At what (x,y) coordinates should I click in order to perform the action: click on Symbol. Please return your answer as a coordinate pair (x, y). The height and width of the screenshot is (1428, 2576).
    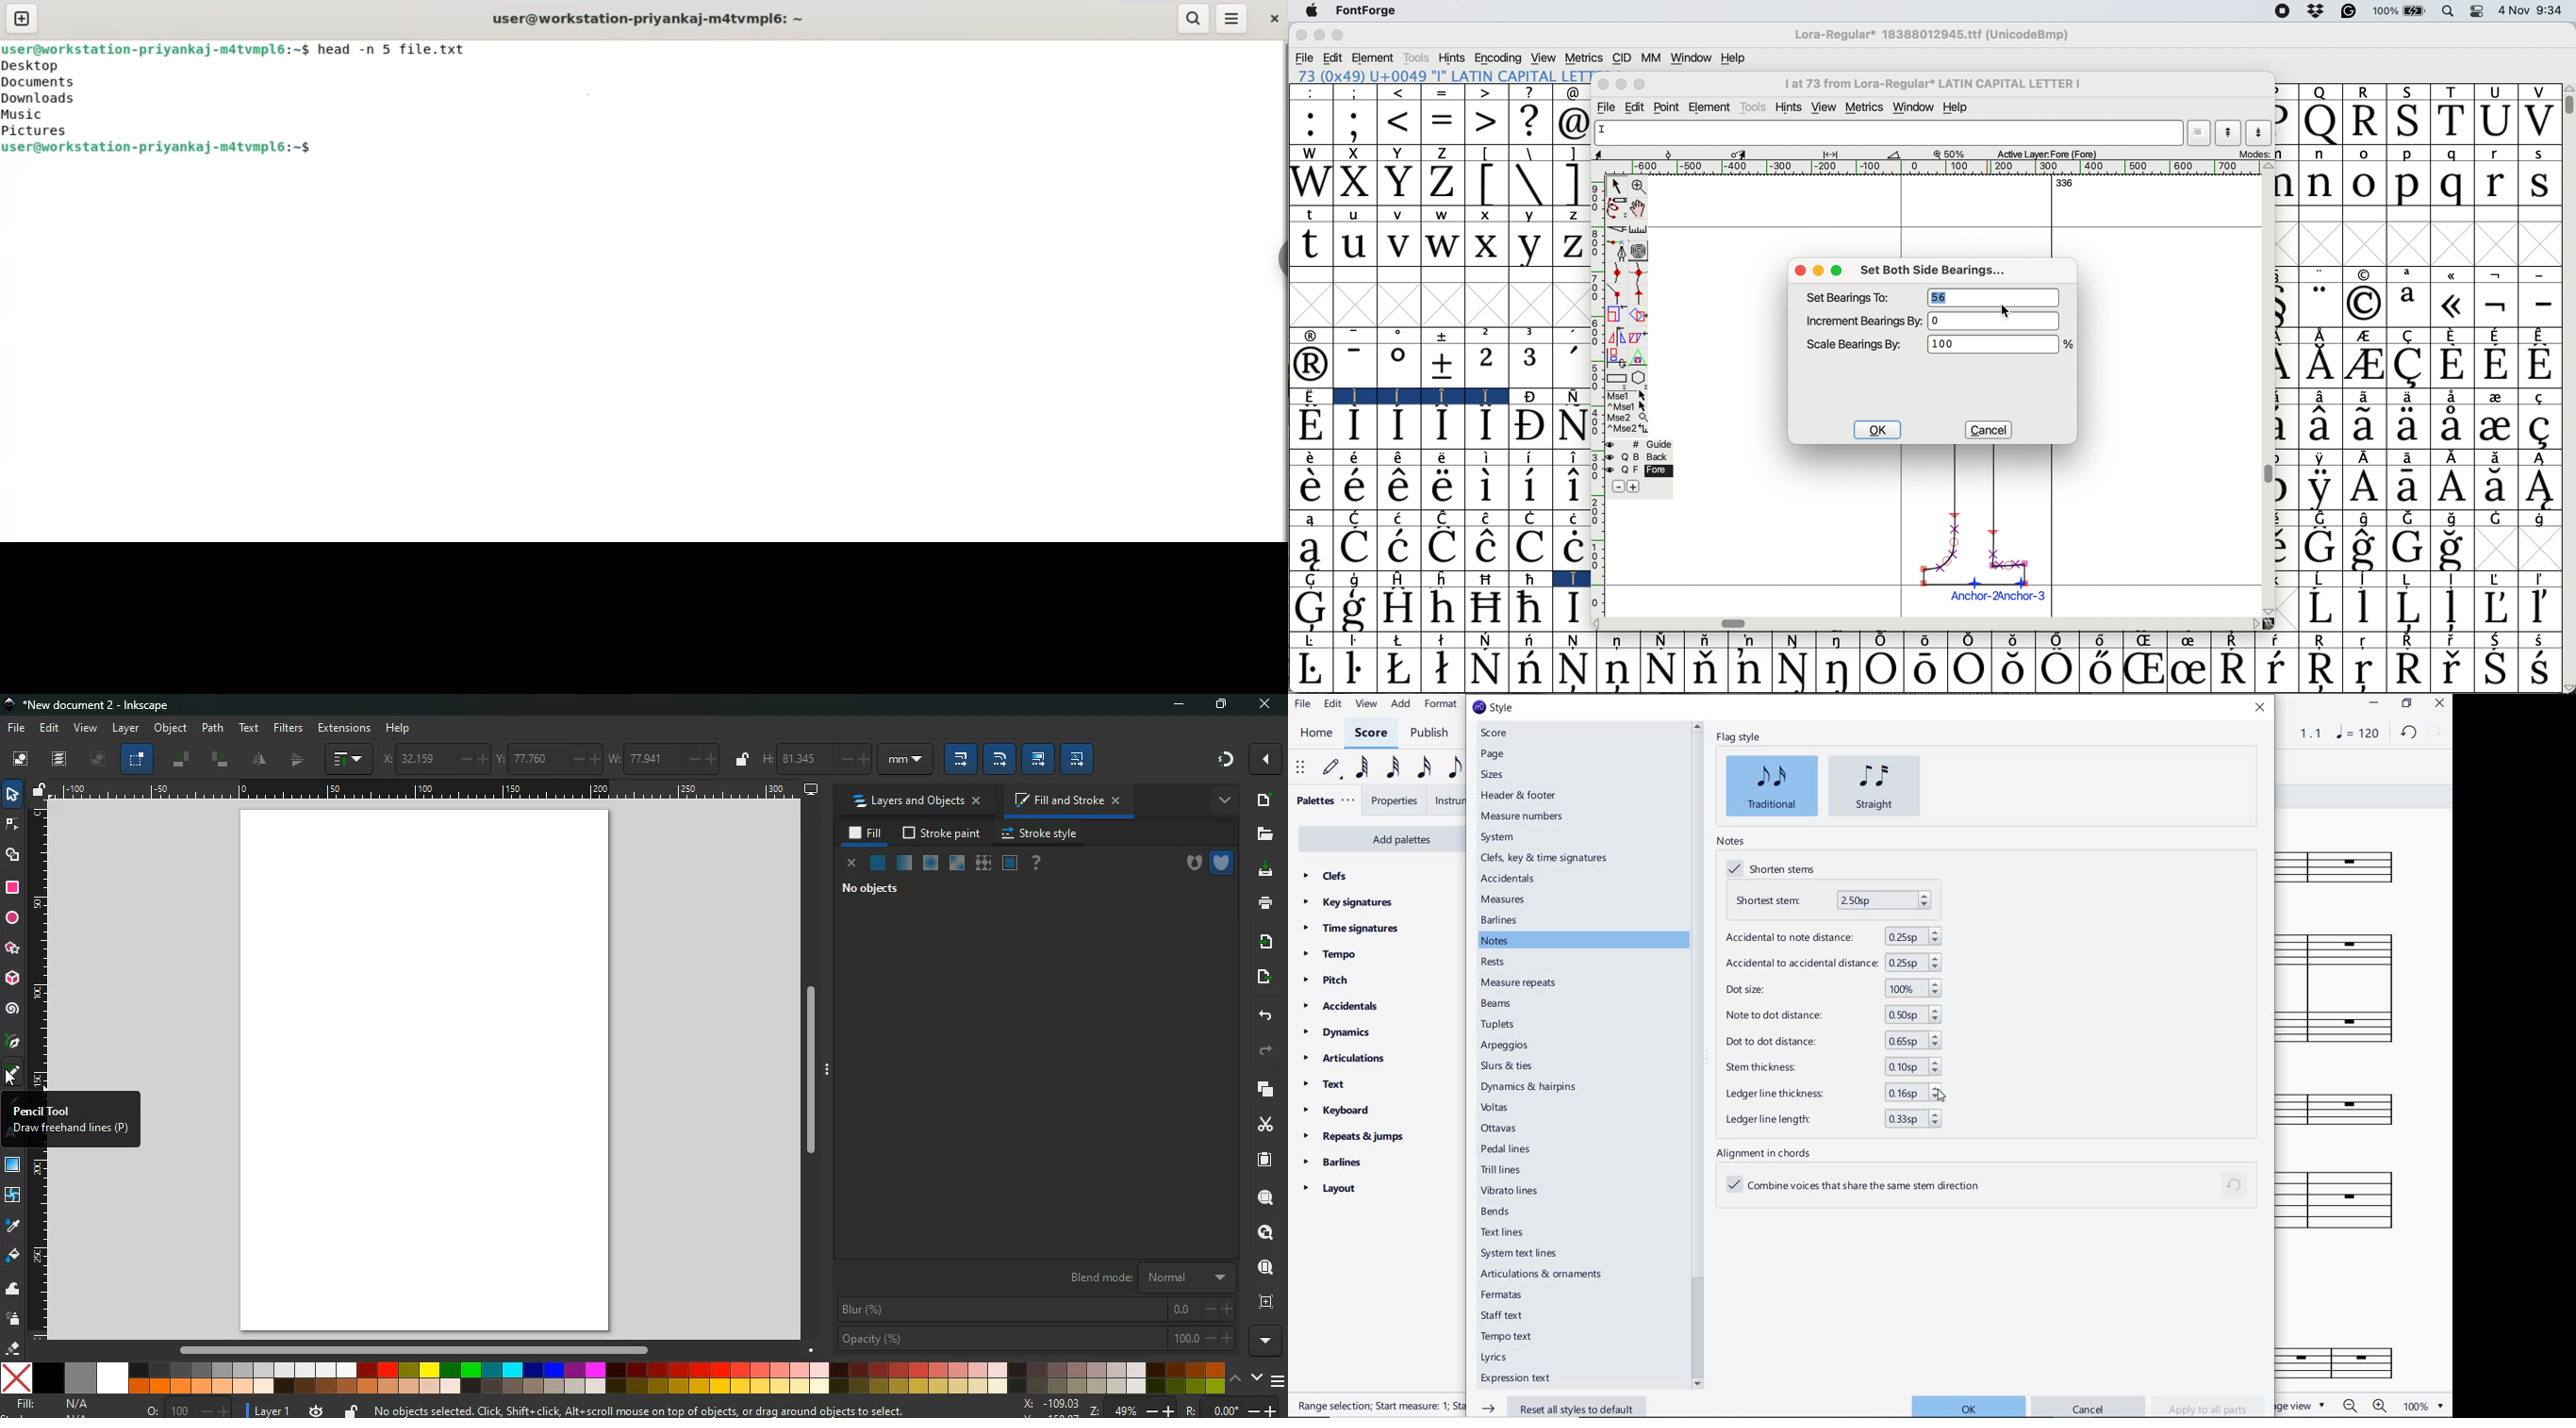
    Looking at the image, I should click on (1570, 488).